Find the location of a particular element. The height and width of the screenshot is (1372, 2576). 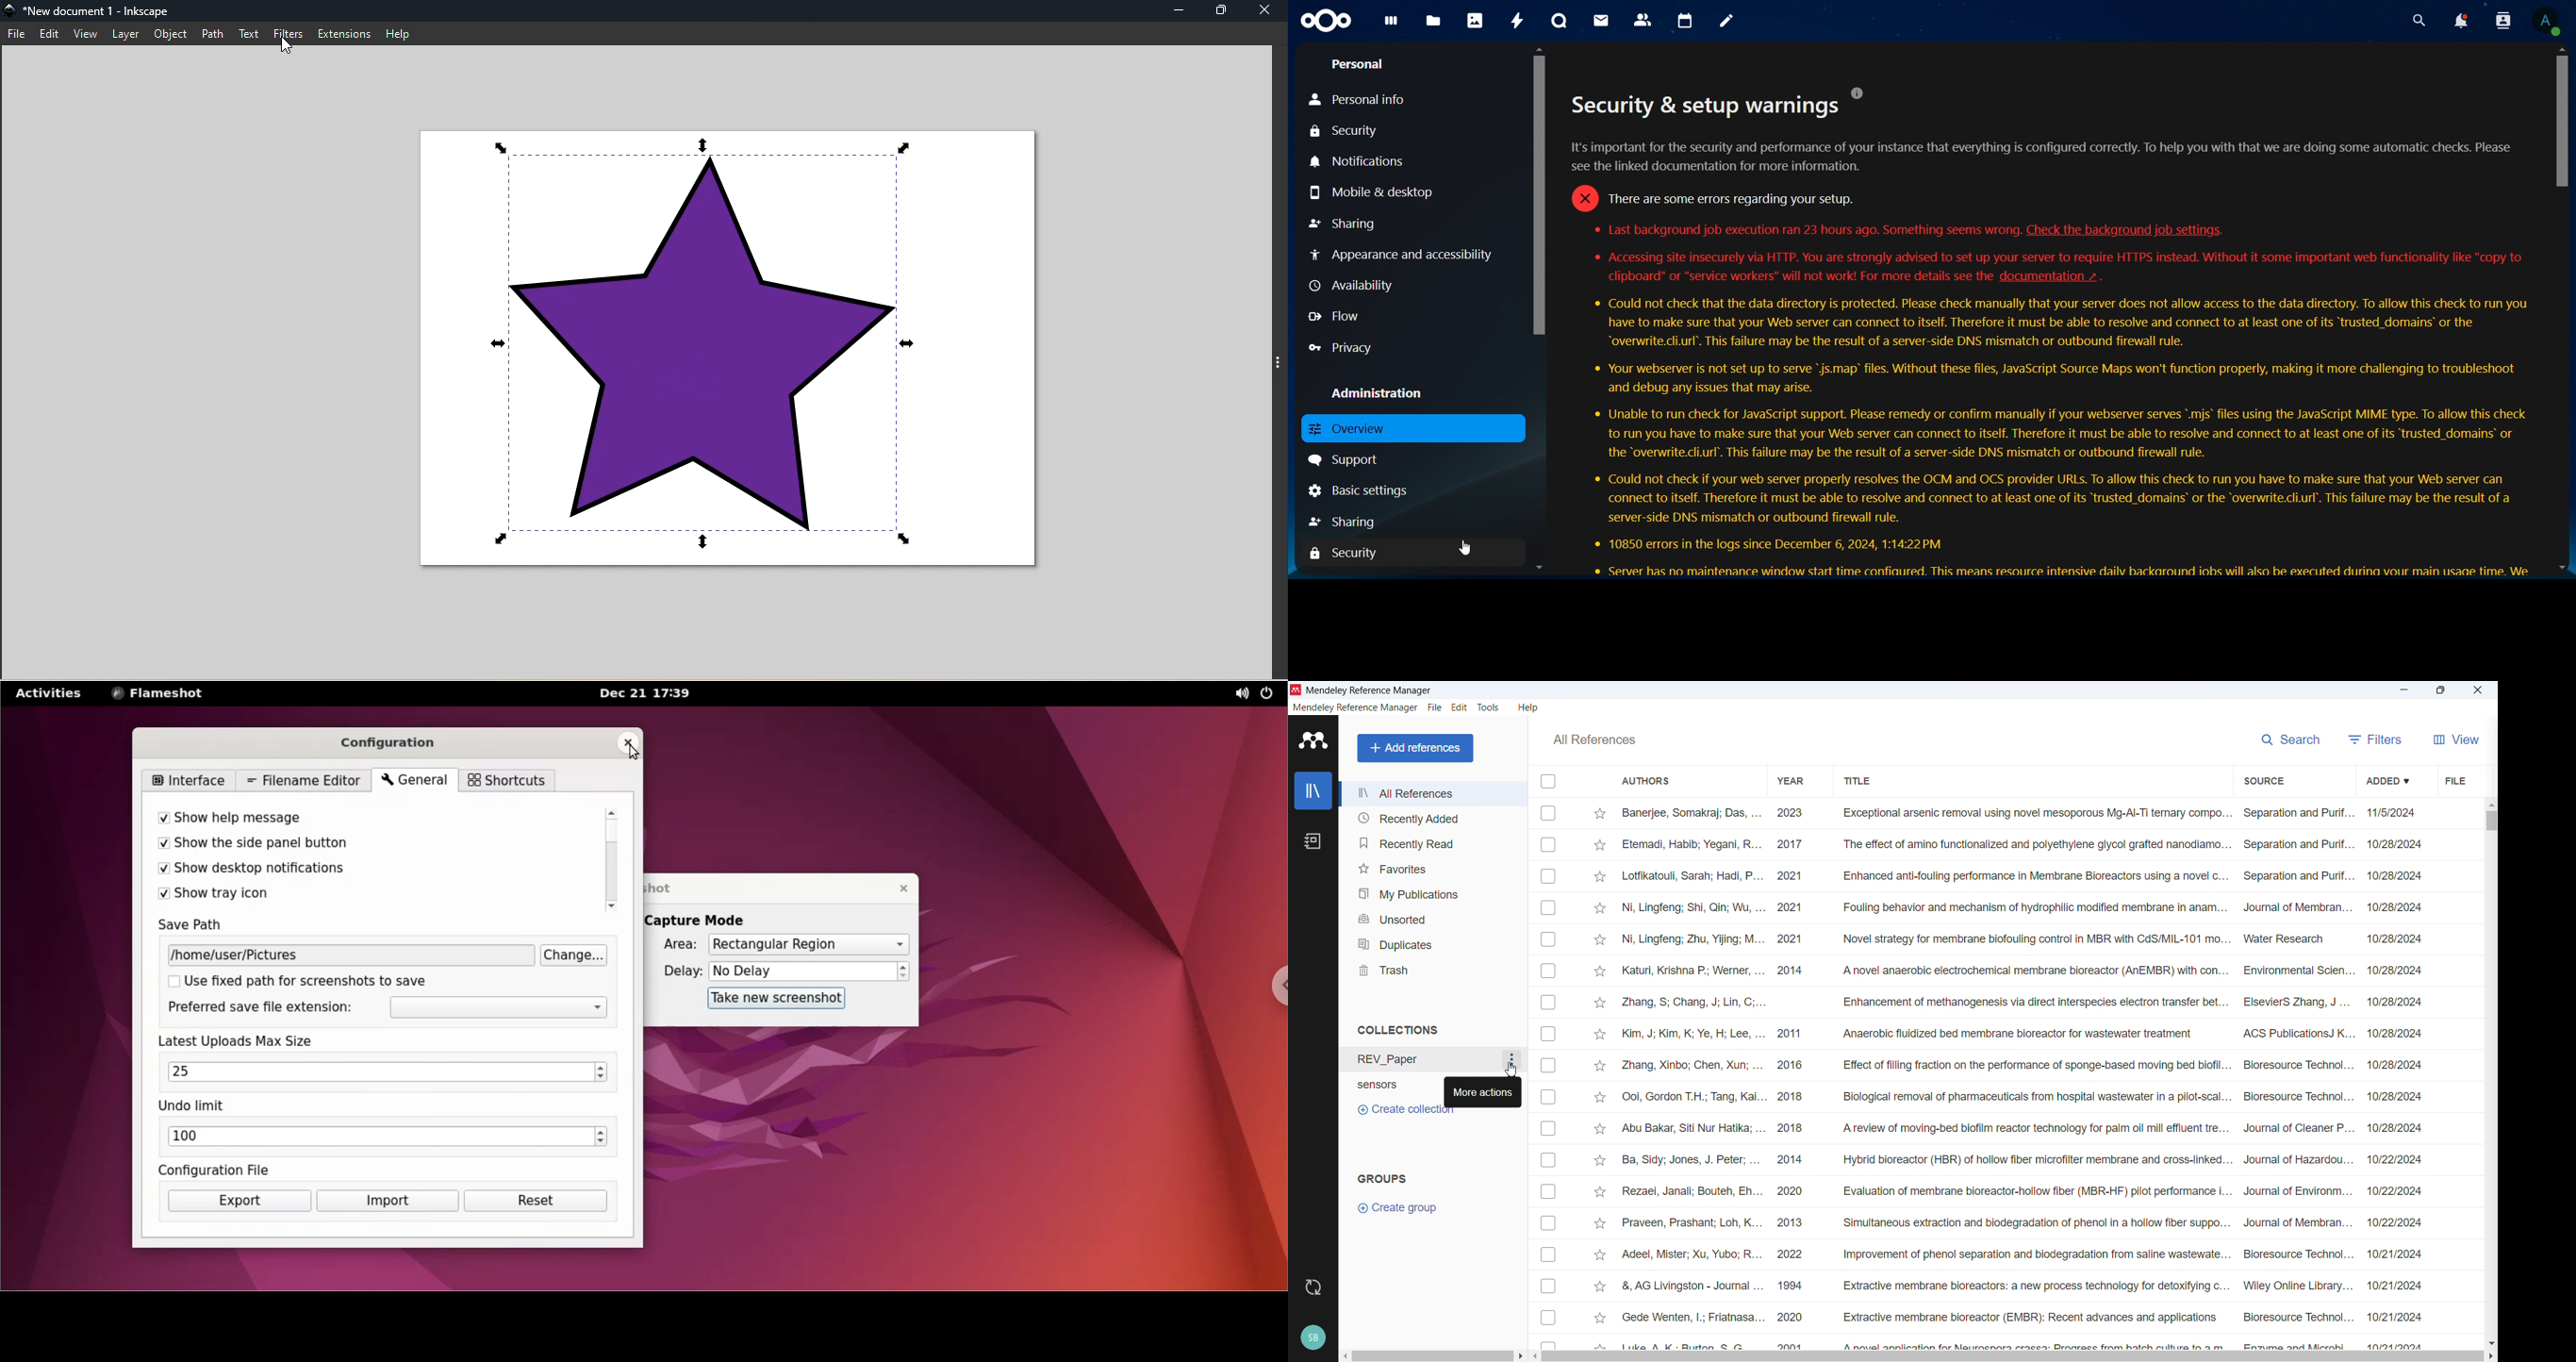

Scroll left  is located at coordinates (1345, 1356).